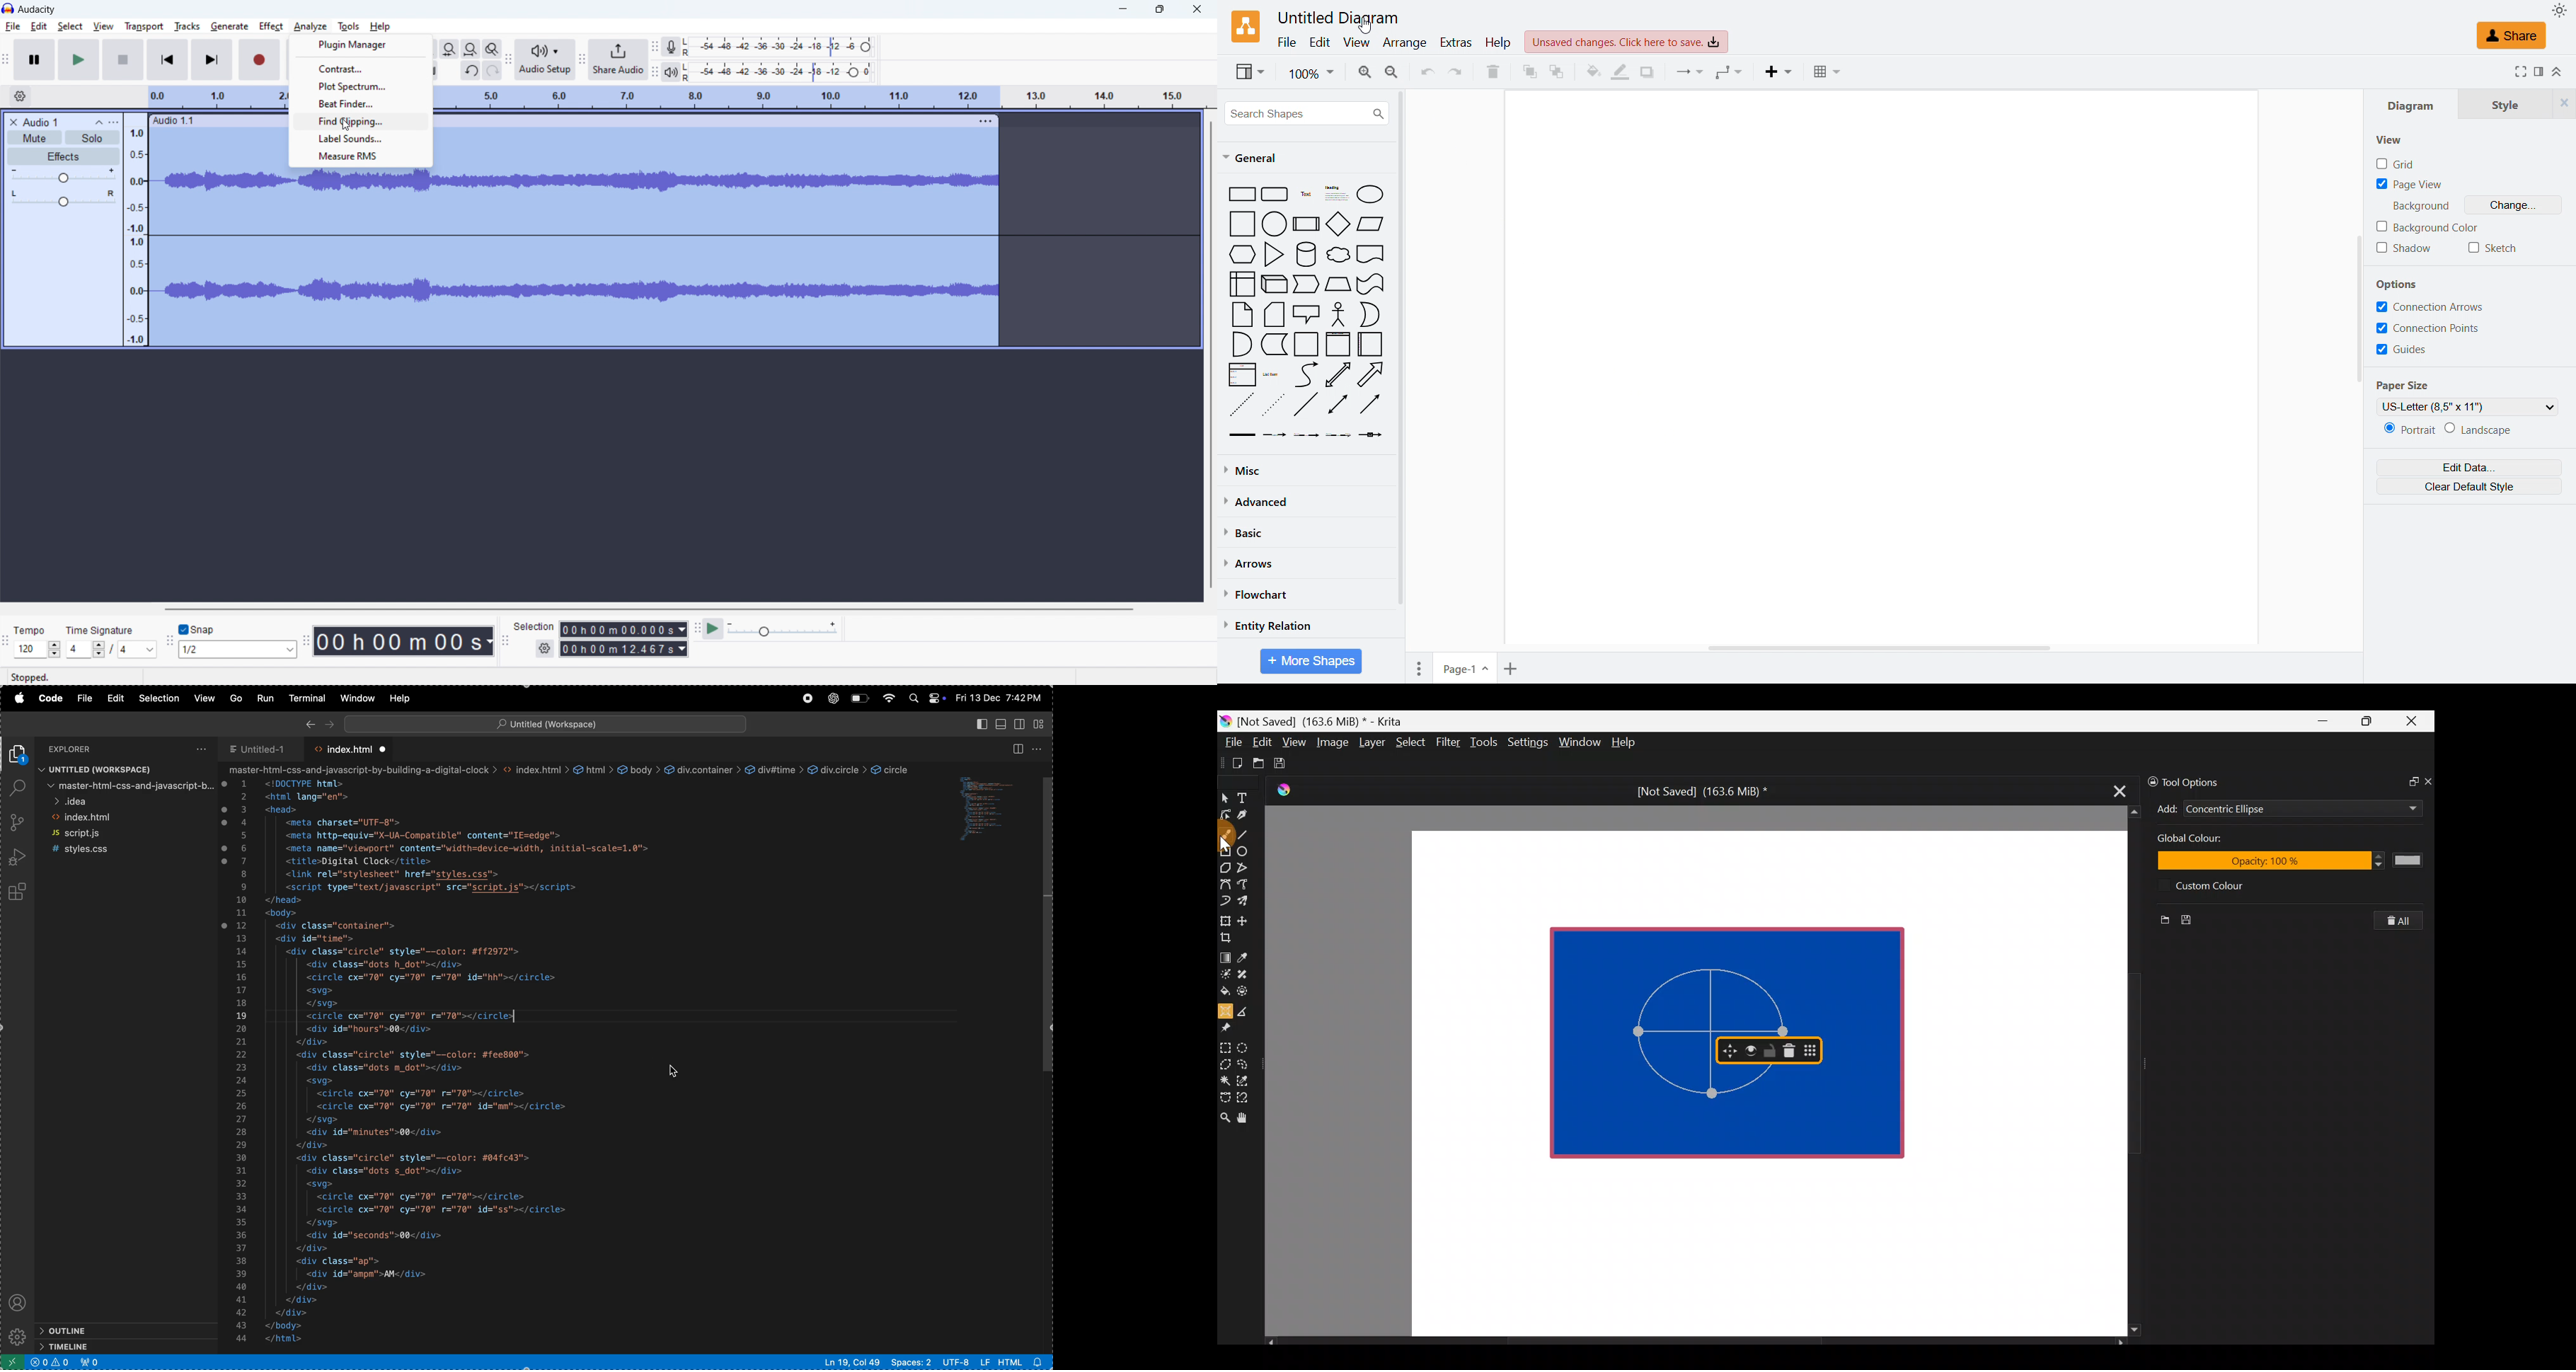 Image resolution: width=2576 pixels, height=1372 pixels. Describe the element at coordinates (2410, 103) in the screenshot. I see `Diagram ` at that location.